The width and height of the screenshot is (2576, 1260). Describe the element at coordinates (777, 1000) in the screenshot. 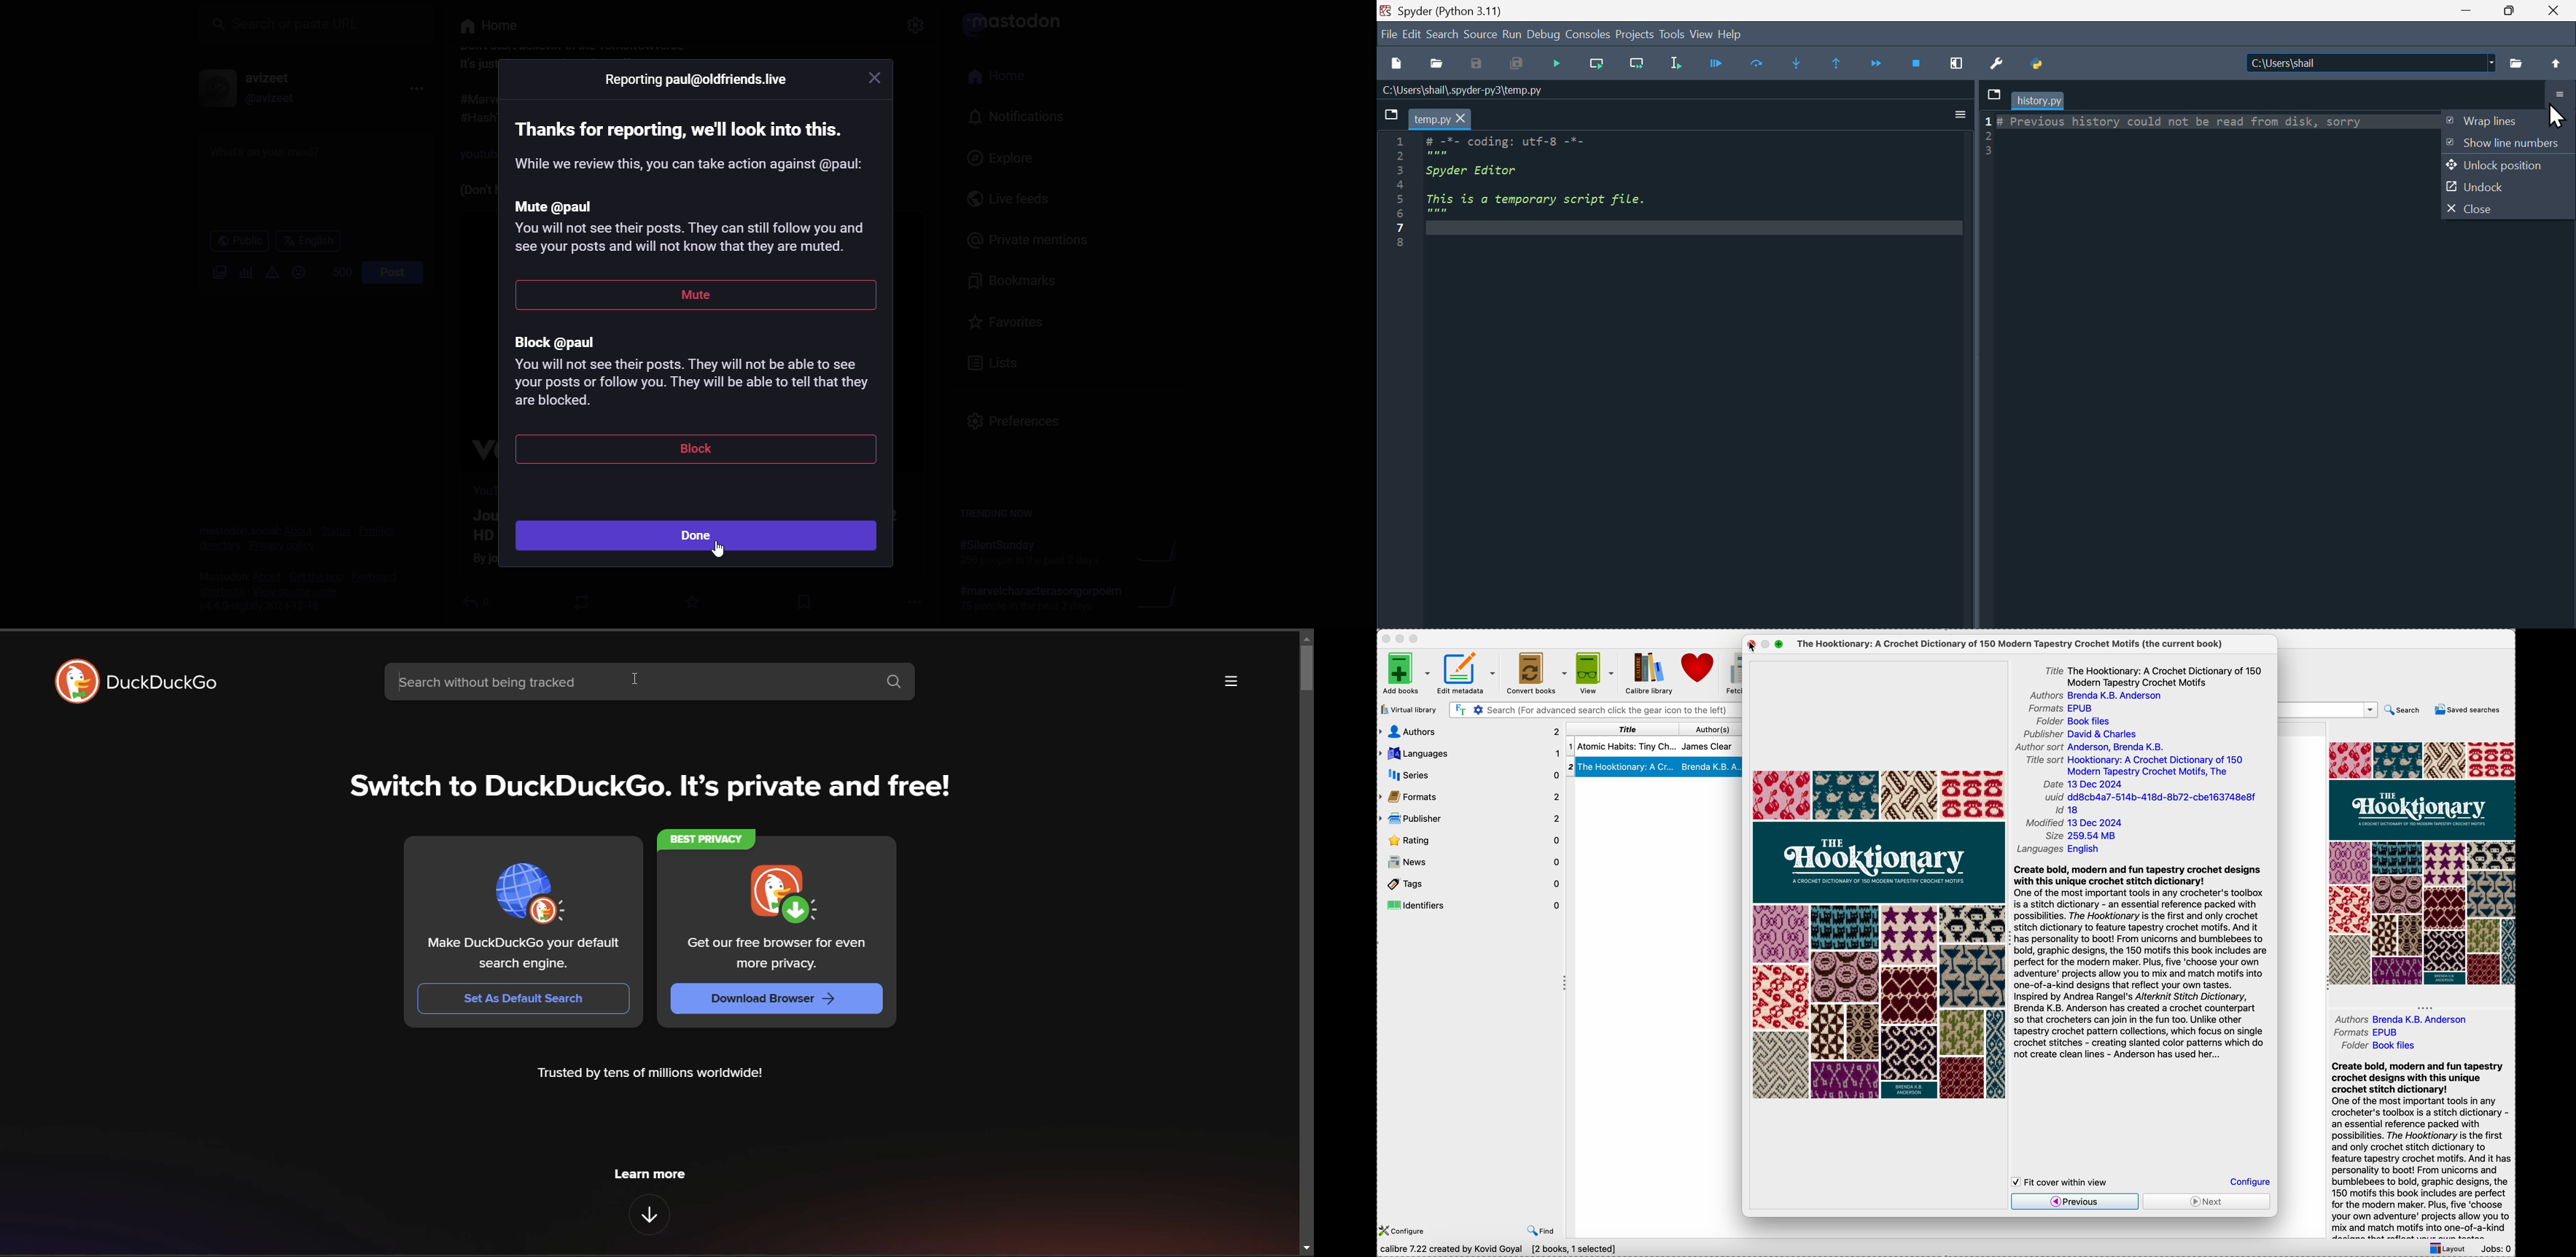

I see `Download Browser` at that location.